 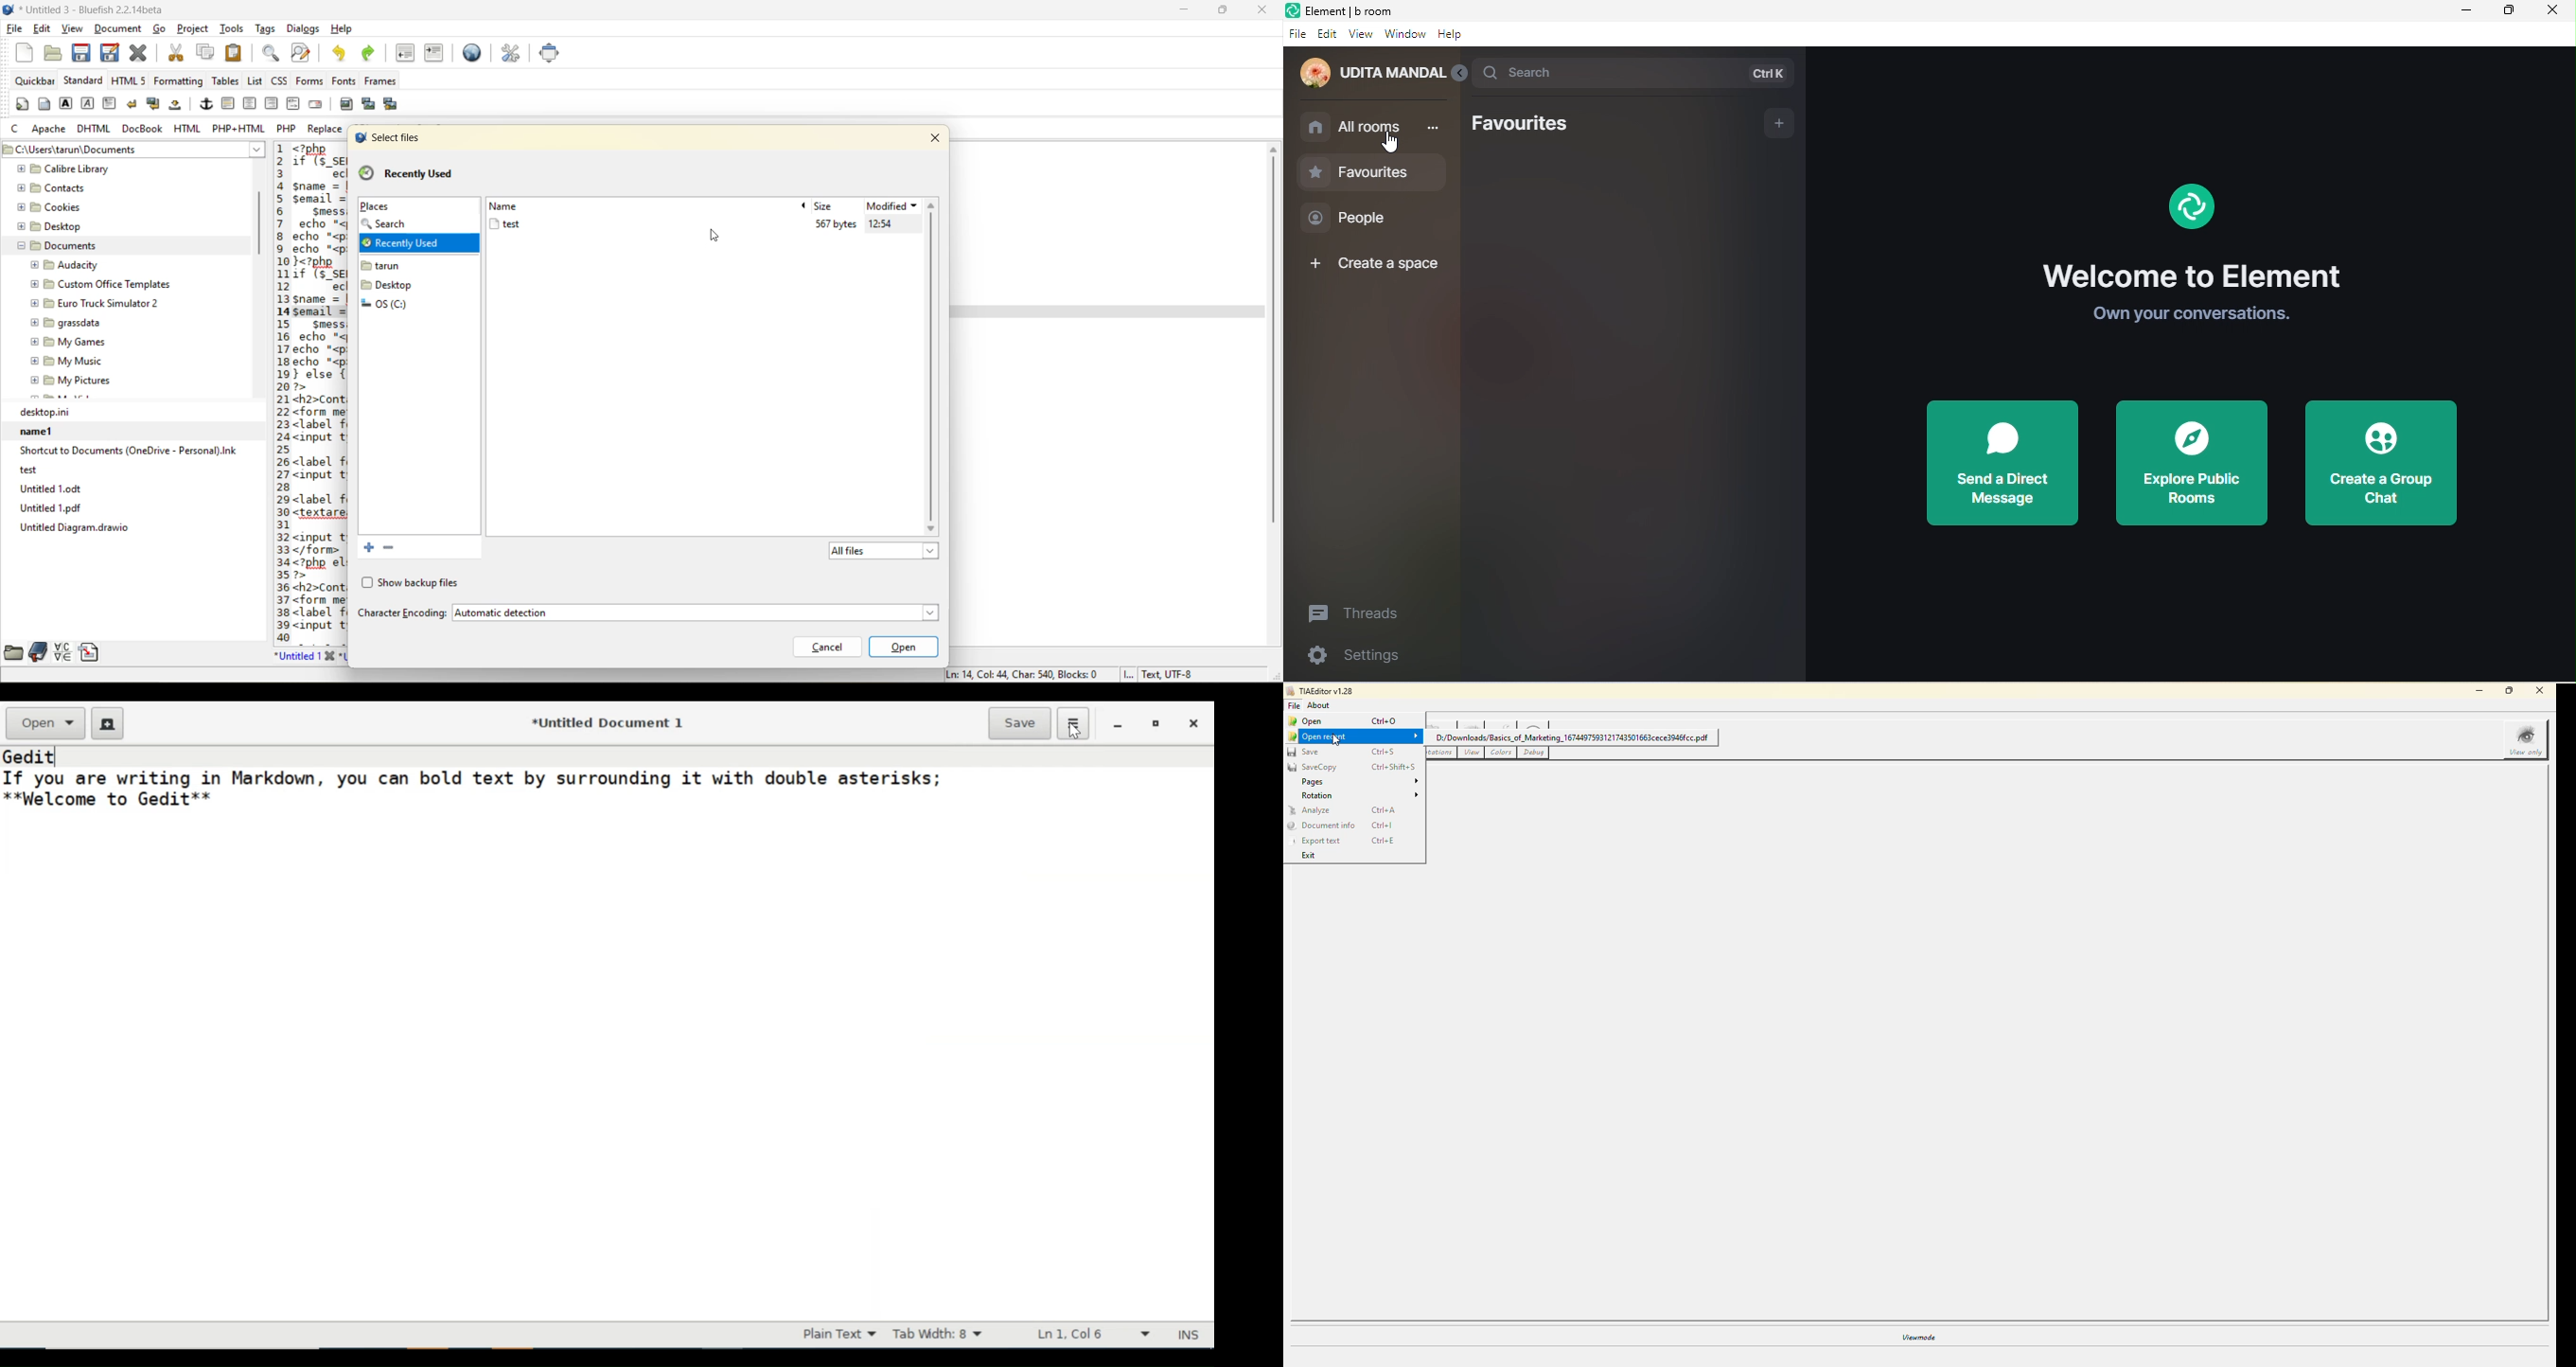 I want to click on test, so click(x=120, y=469).